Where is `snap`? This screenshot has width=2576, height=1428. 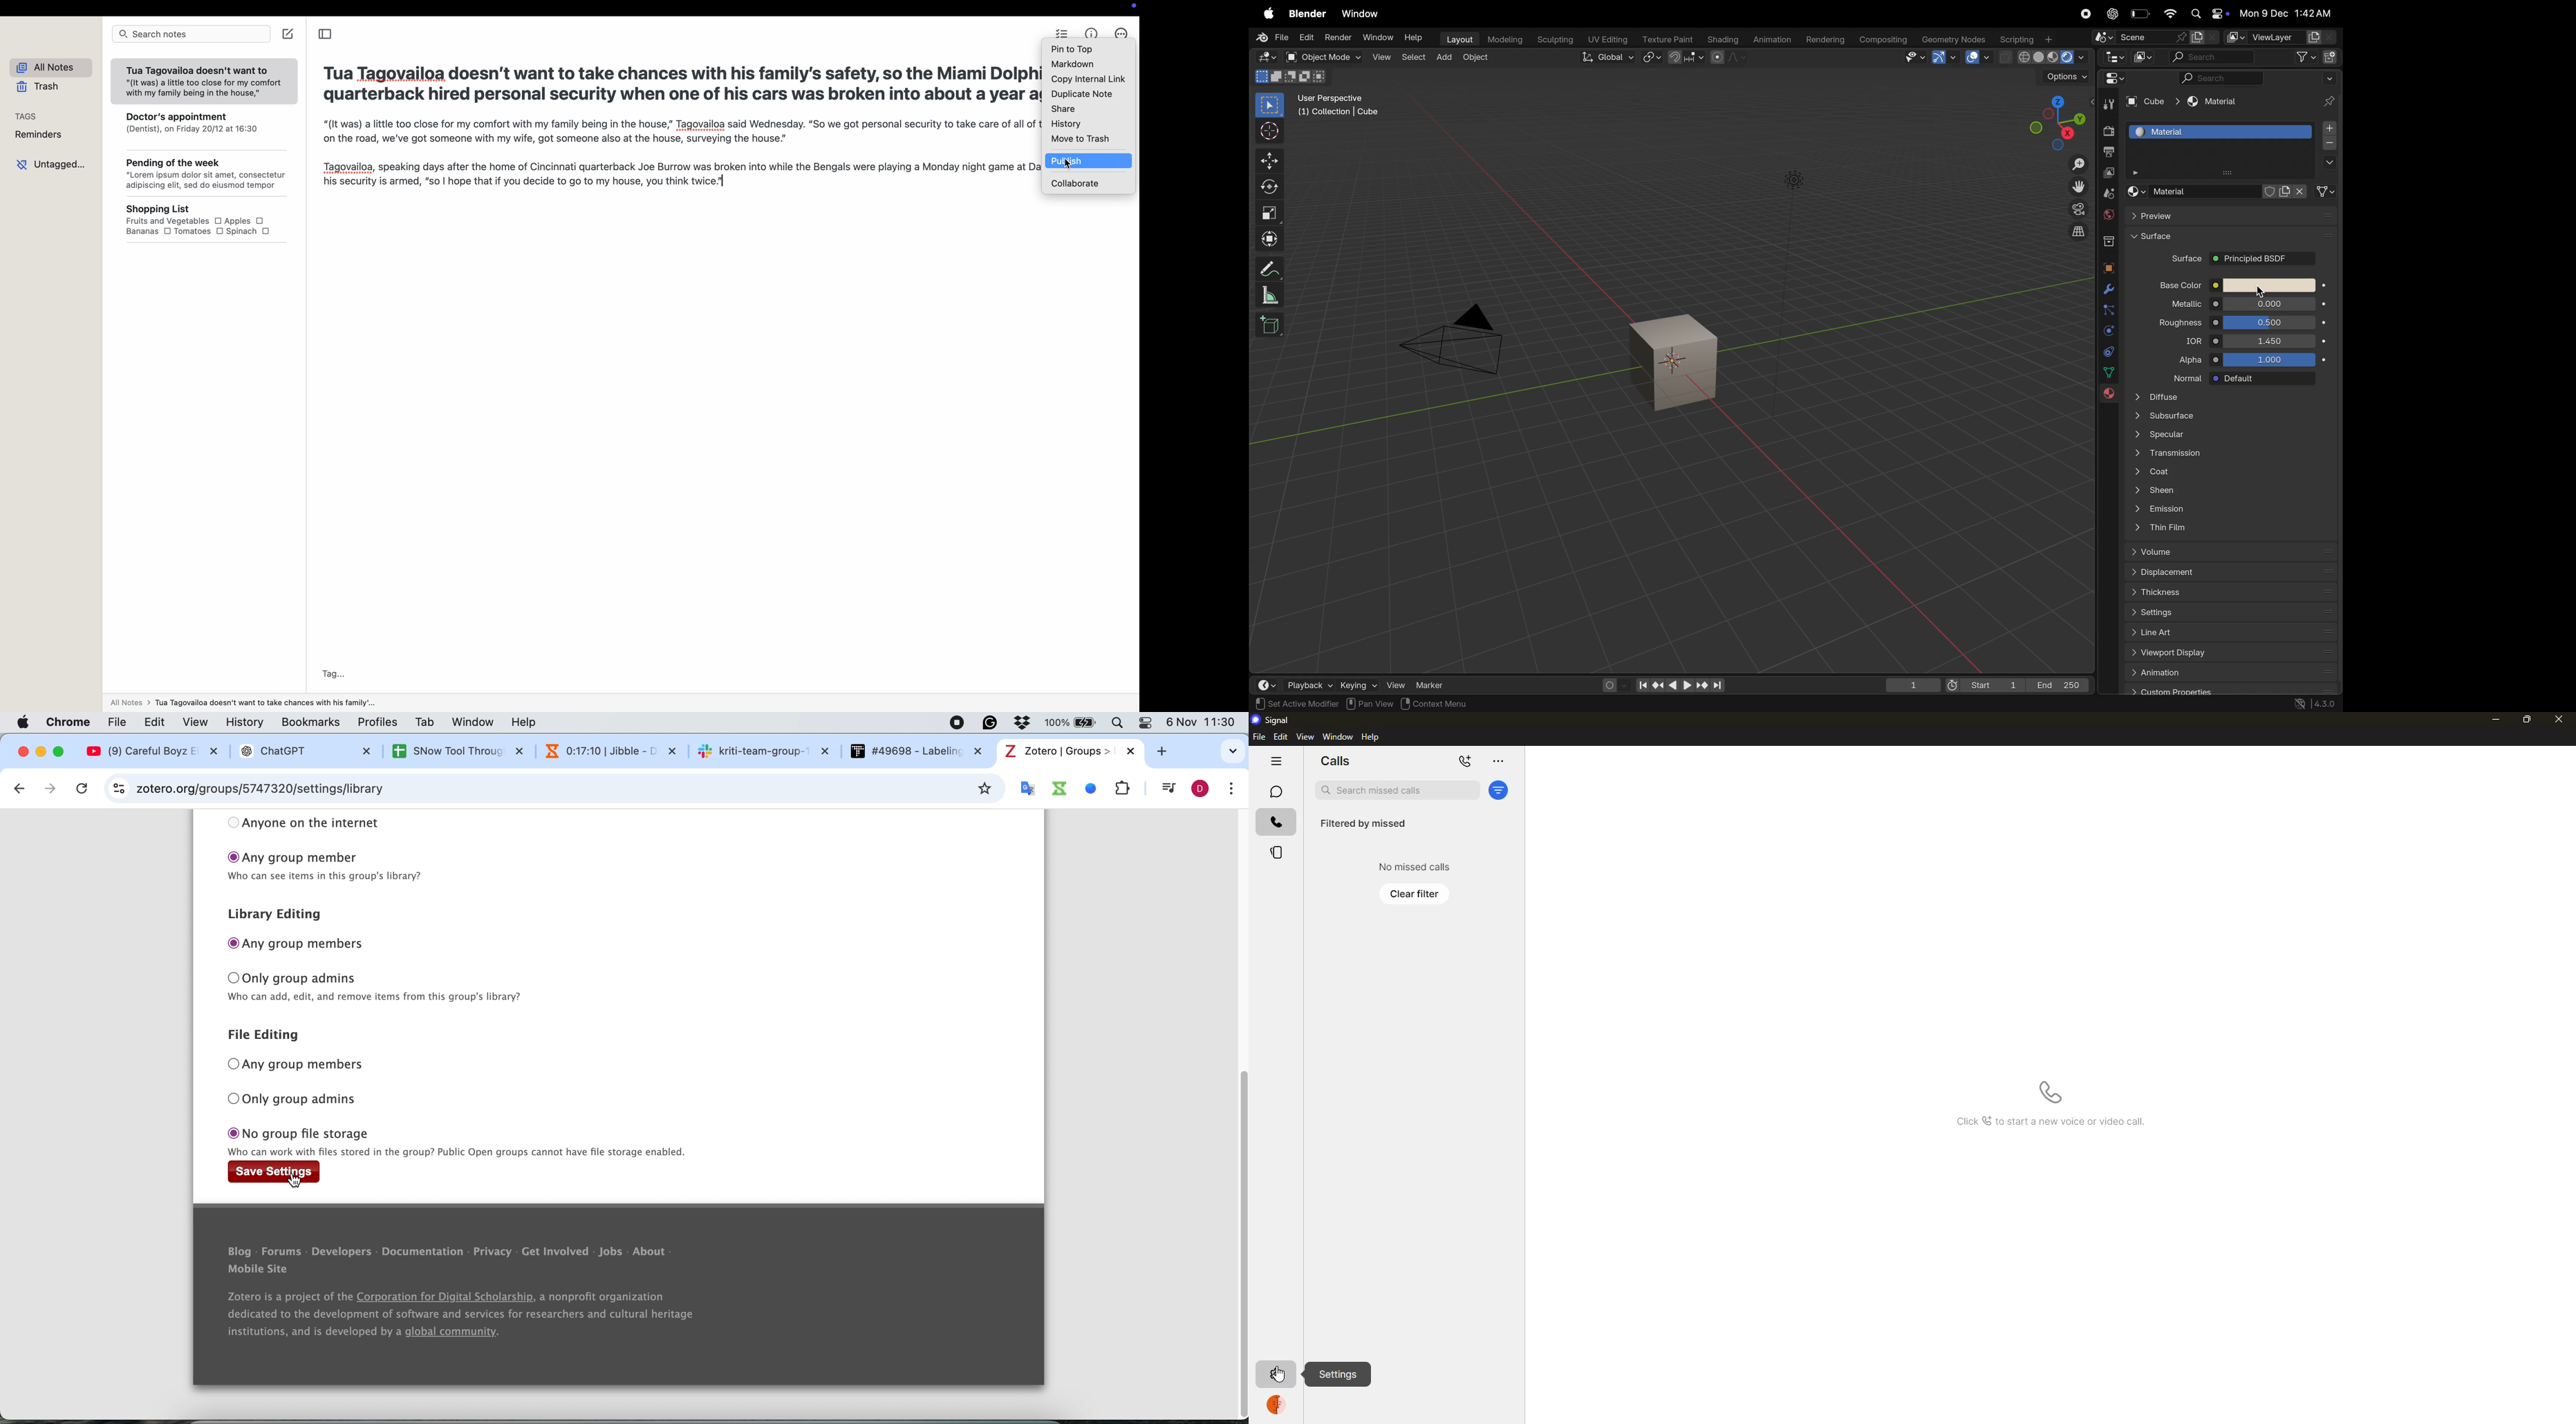
snap is located at coordinates (1686, 58).